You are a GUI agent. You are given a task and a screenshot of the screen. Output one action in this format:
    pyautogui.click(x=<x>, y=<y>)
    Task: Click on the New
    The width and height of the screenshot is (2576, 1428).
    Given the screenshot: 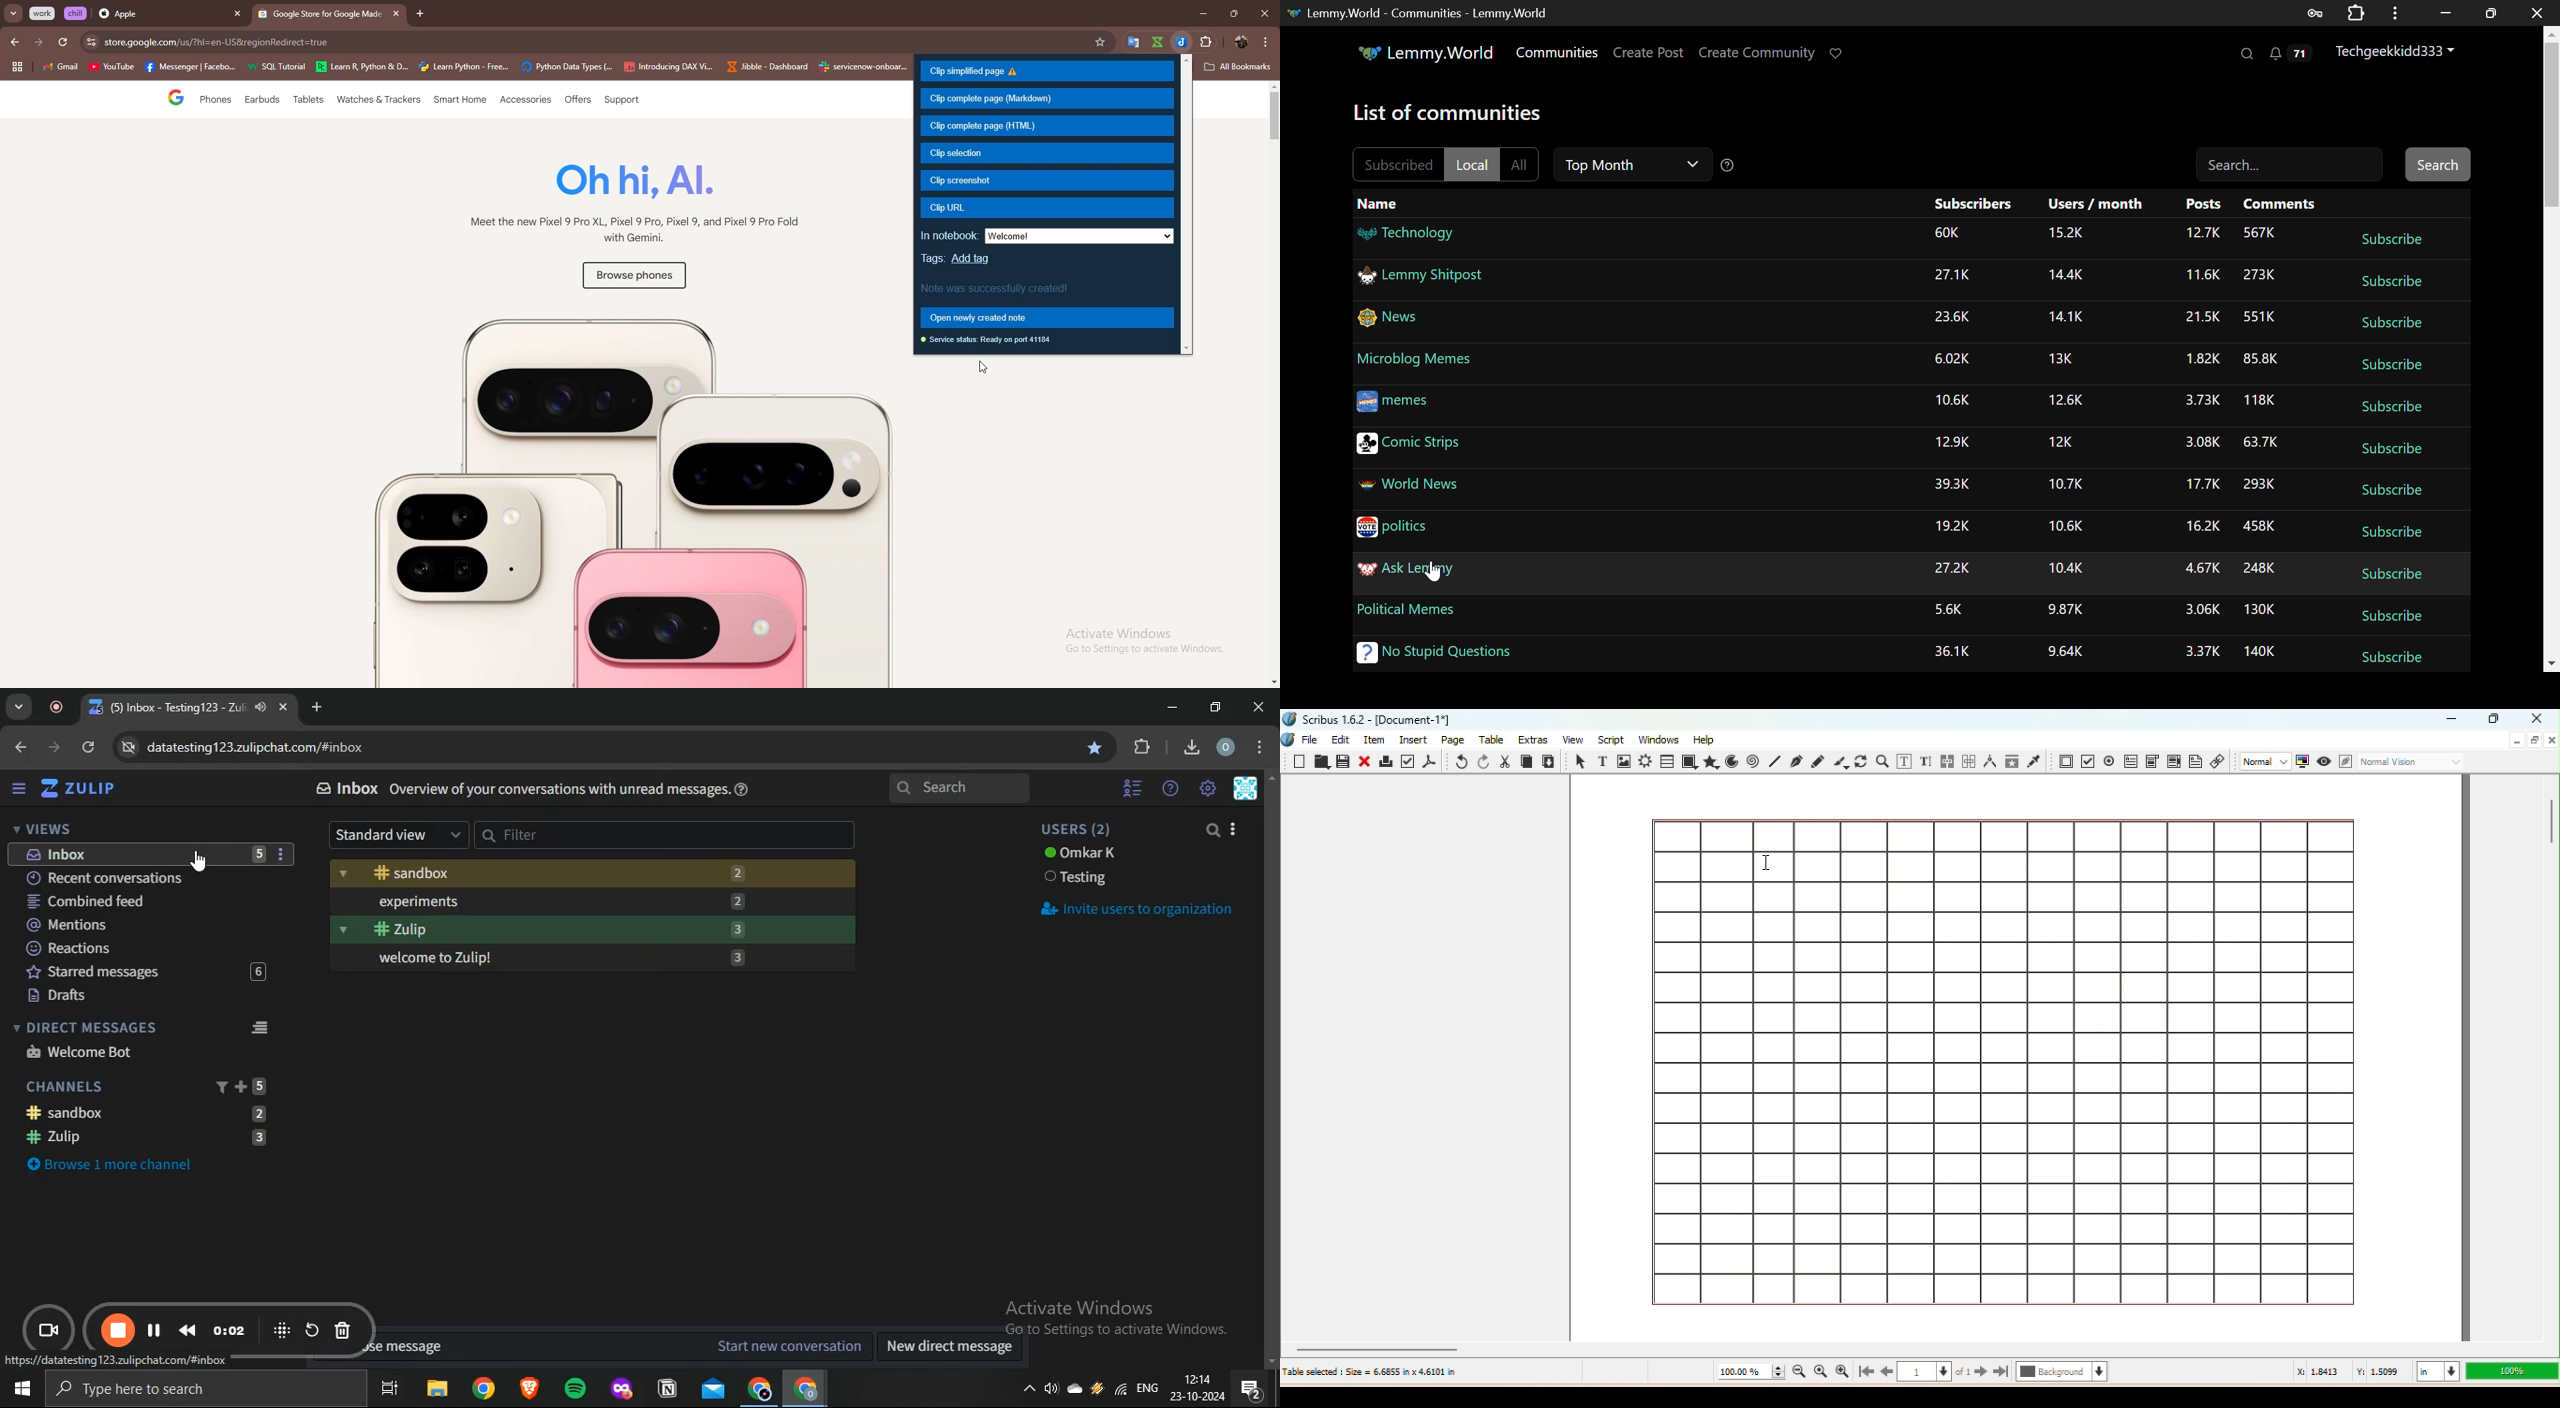 What is the action you would take?
    pyautogui.click(x=1301, y=762)
    